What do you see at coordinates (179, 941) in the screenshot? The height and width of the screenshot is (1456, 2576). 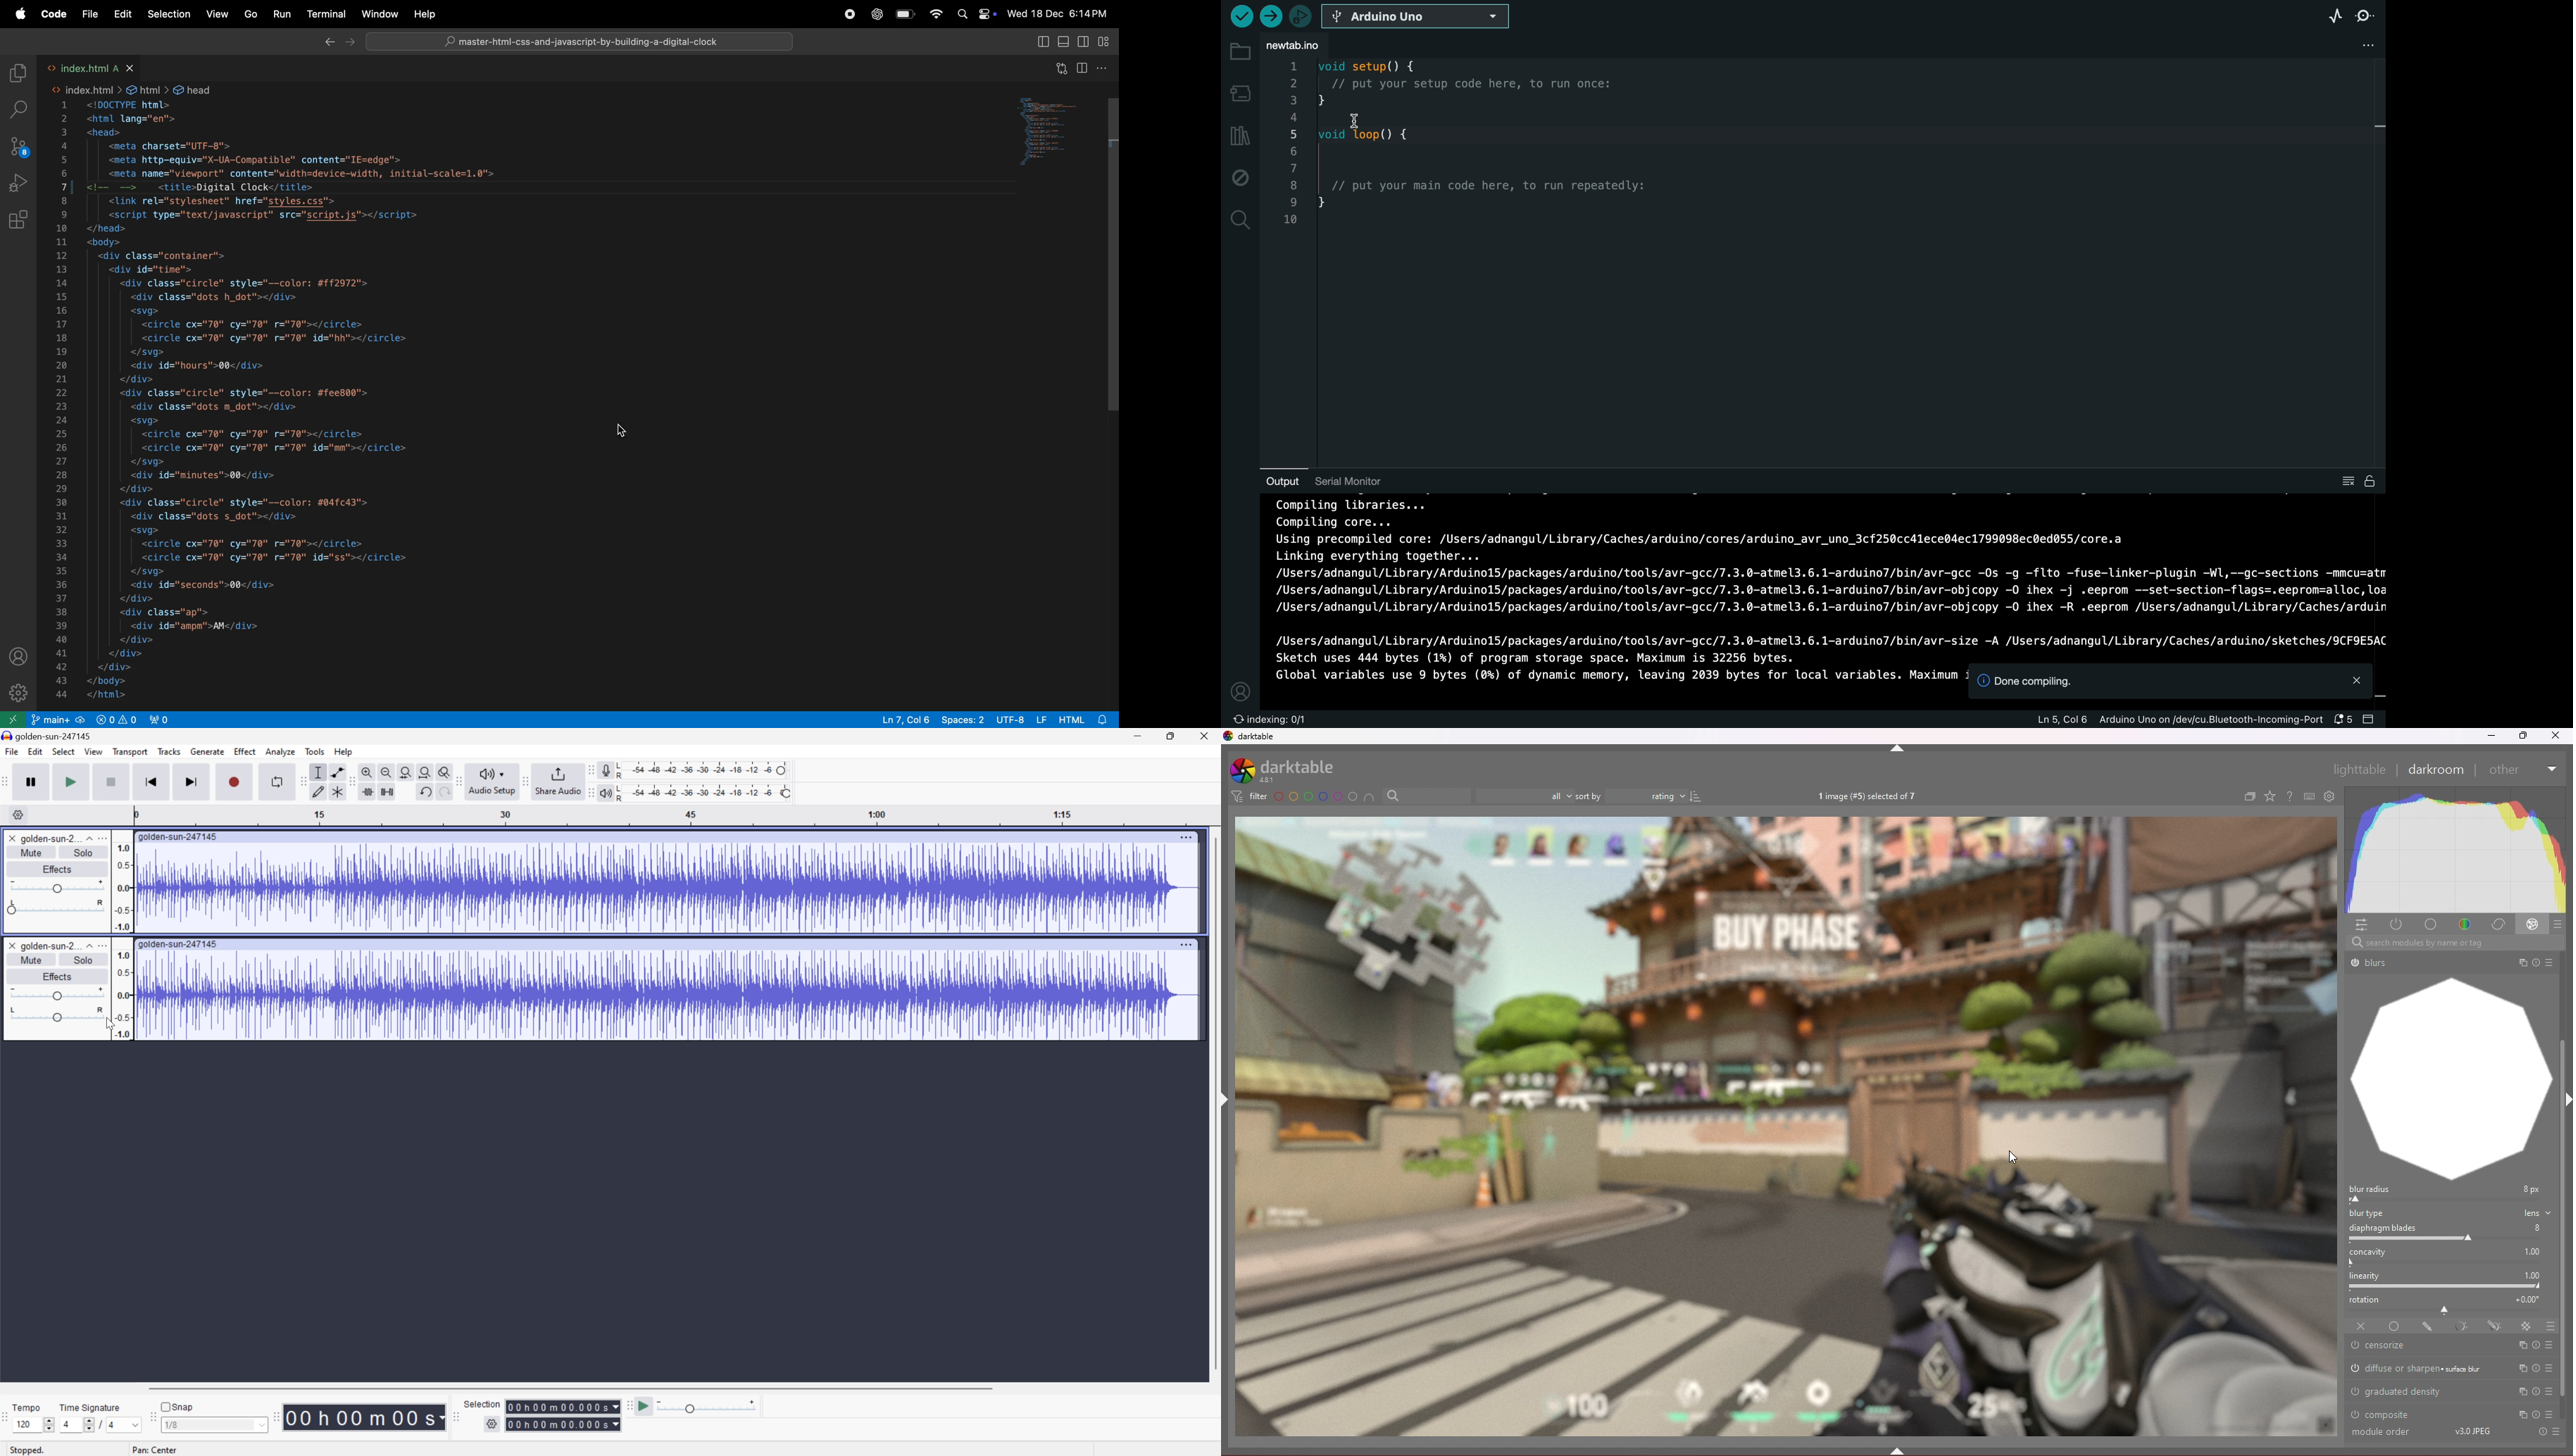 I see `golden-sun-247145` at bounding box center [179, 941].